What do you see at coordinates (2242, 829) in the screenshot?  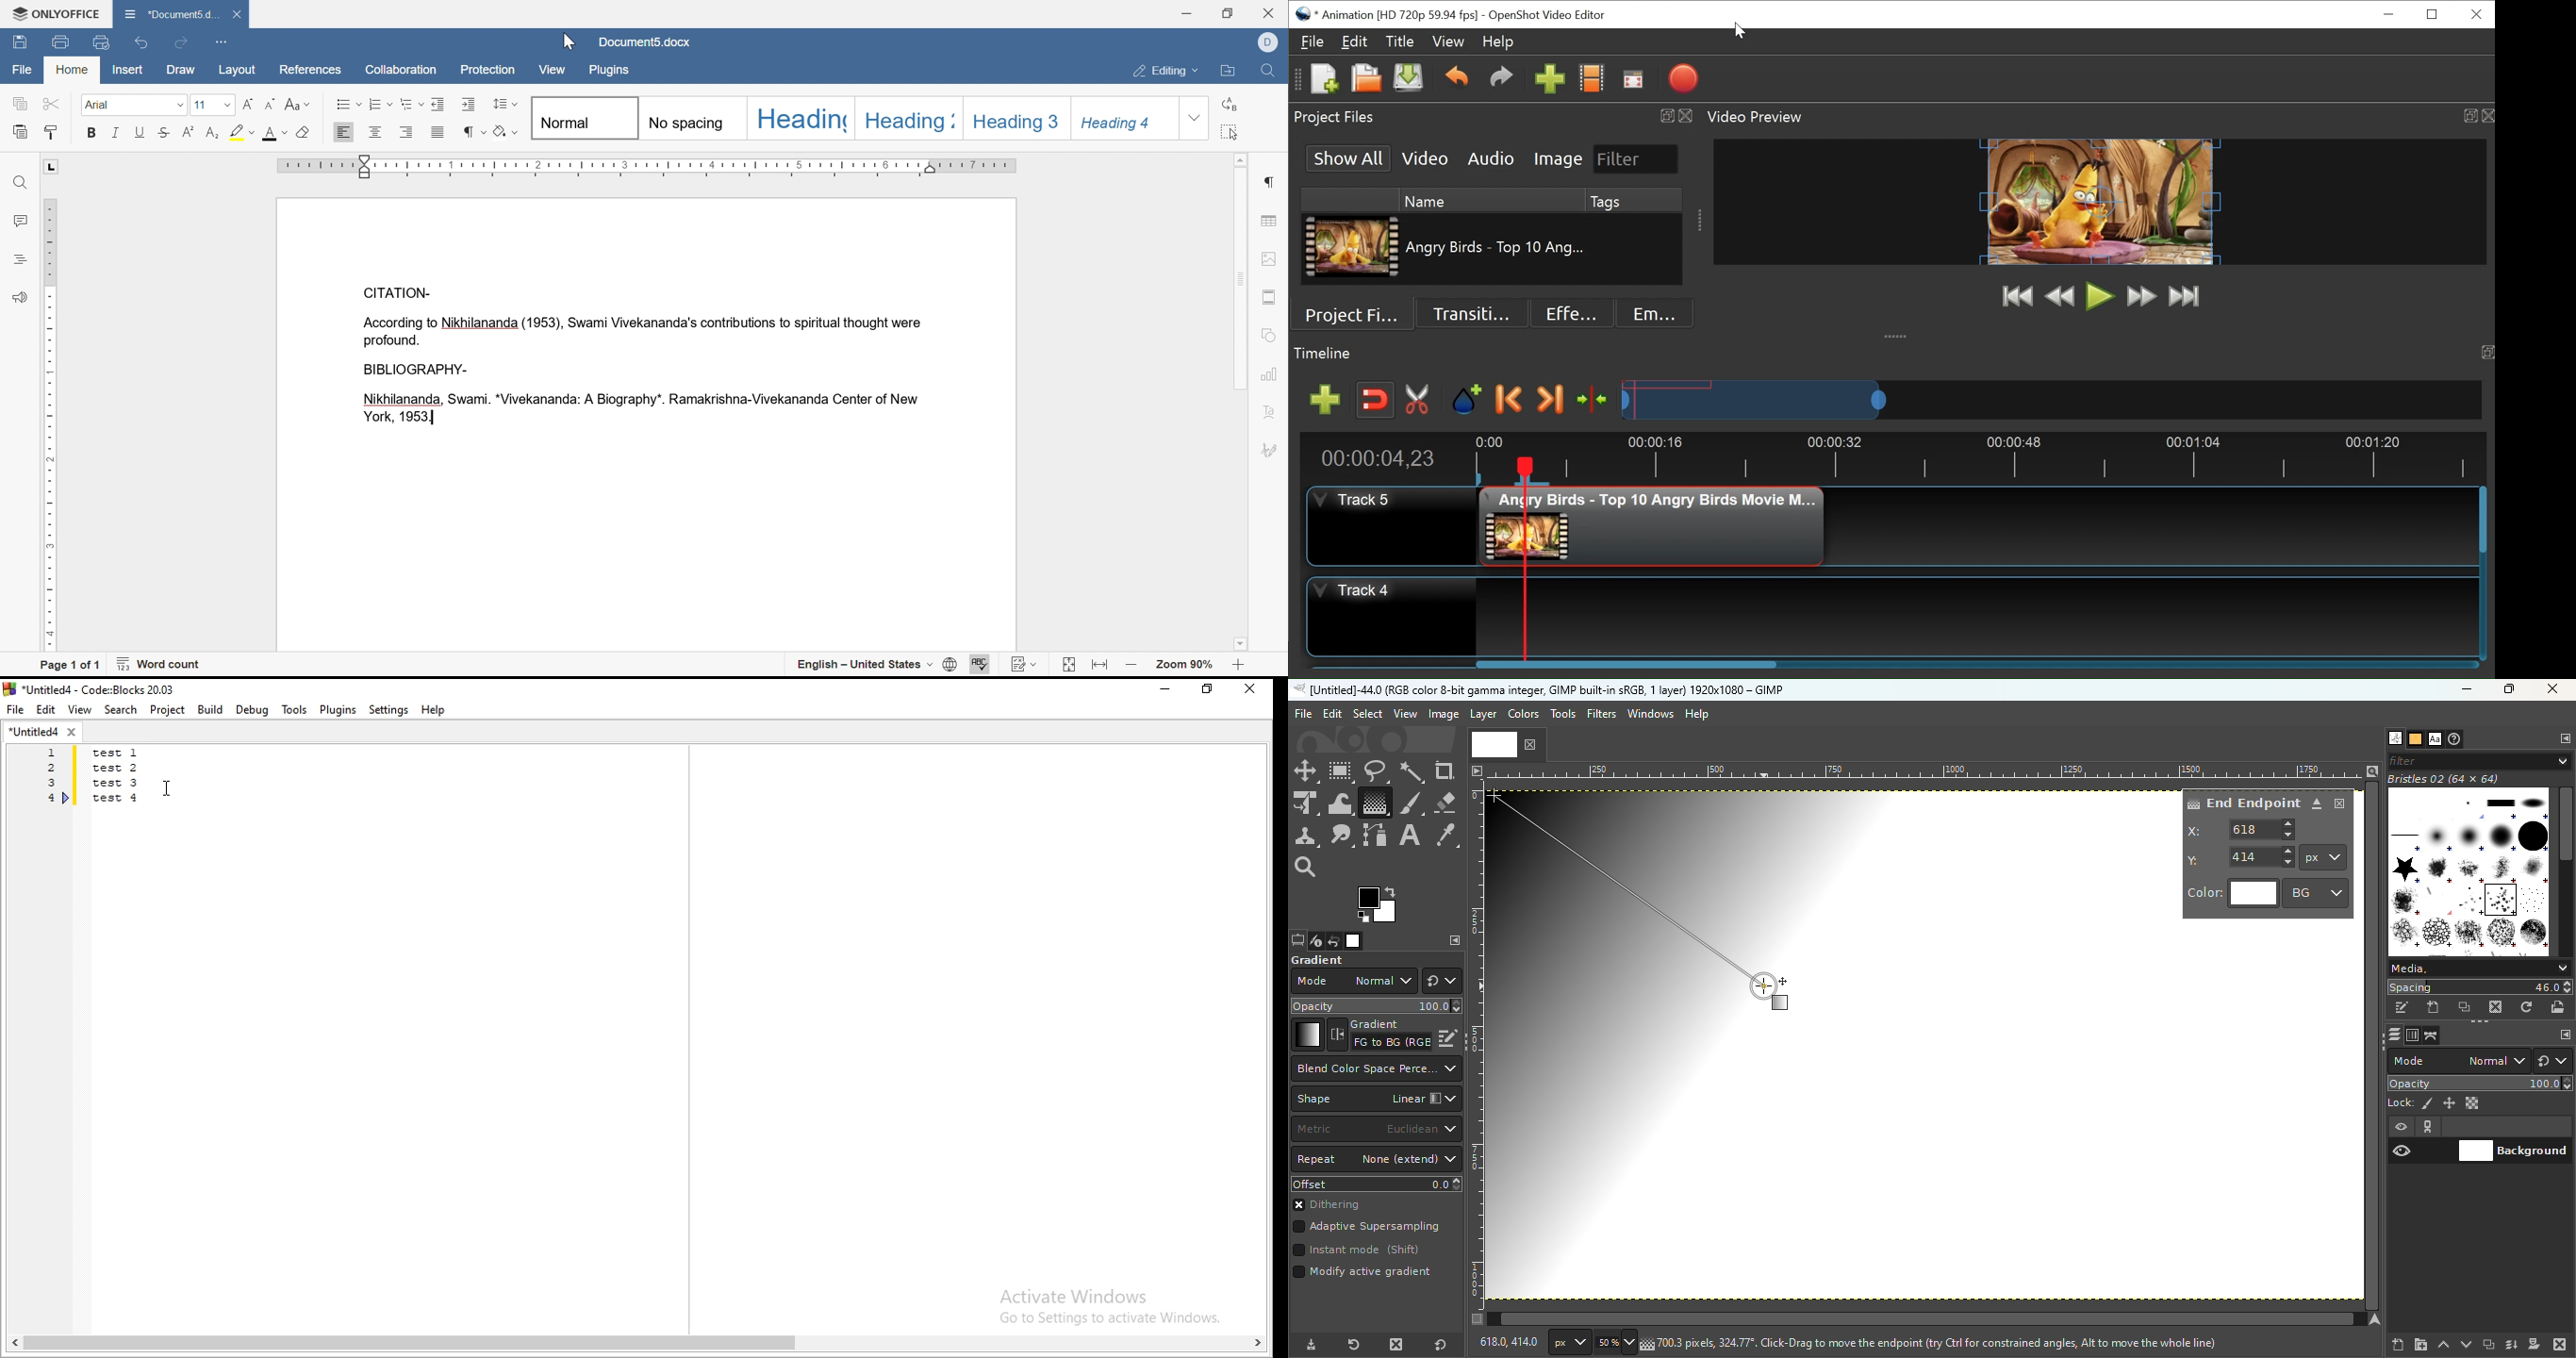 I see `X axis measurment` at bounding box center [2242, 829].